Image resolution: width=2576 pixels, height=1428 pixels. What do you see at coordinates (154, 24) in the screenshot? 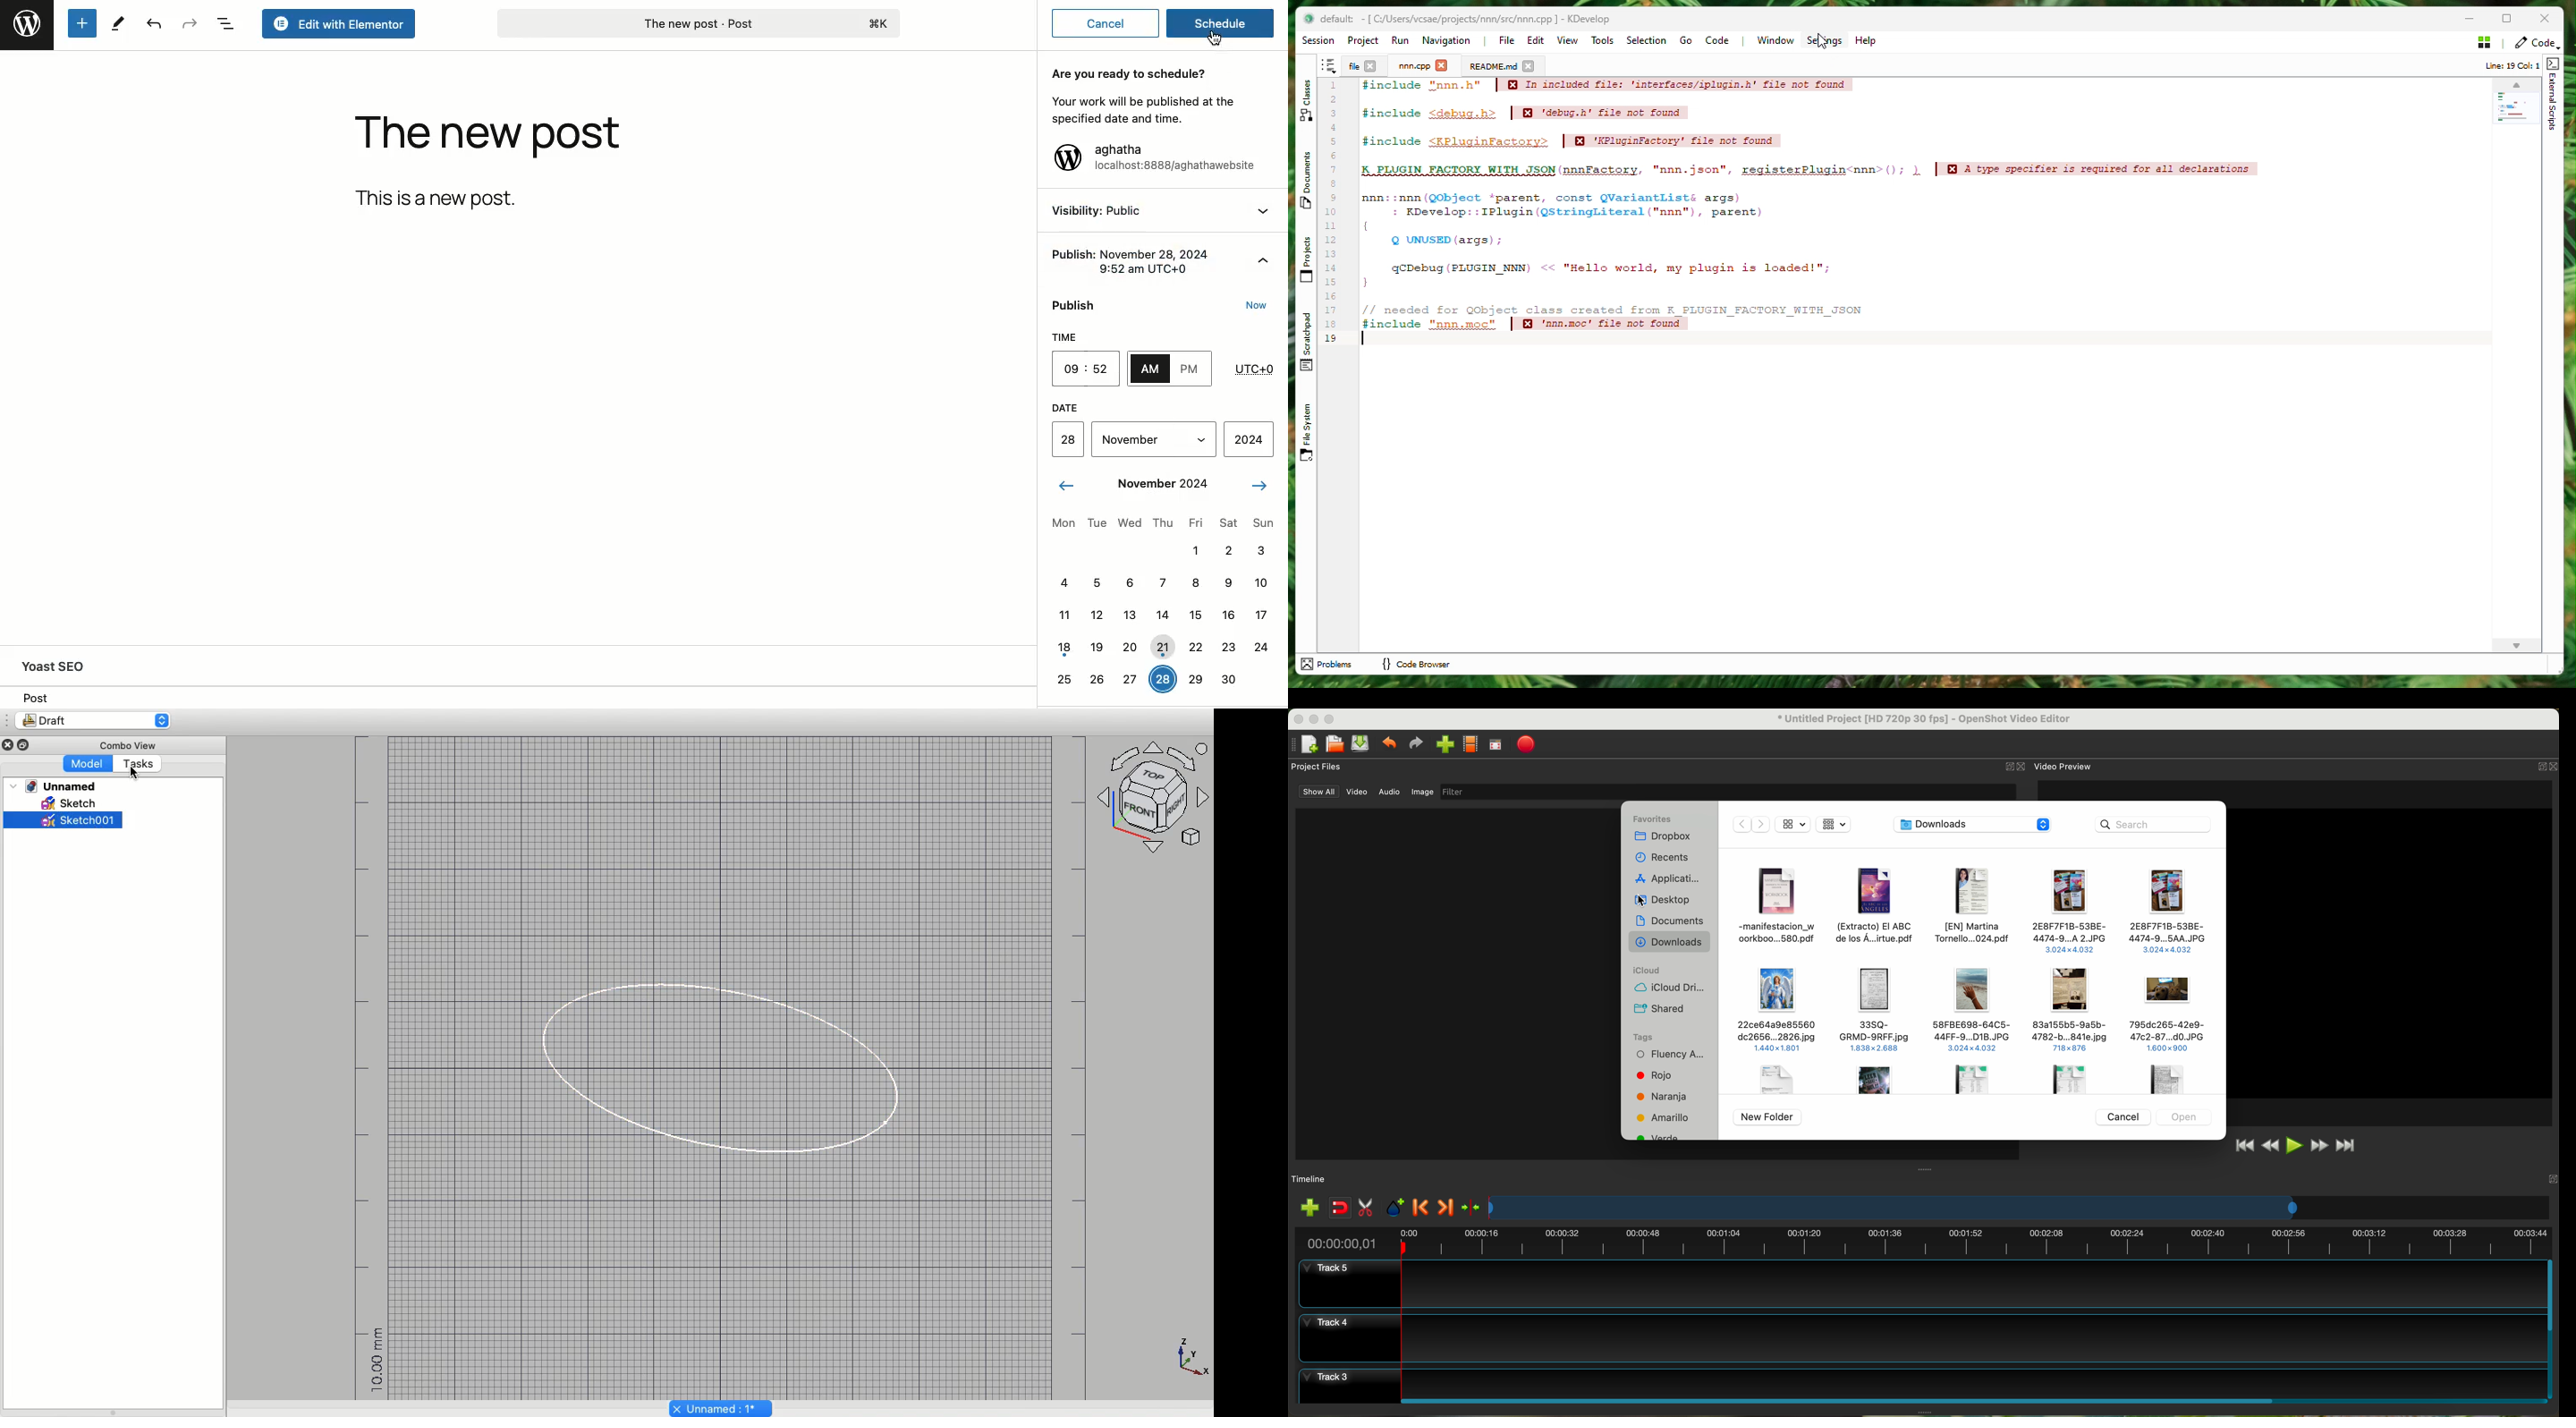
I see `Undo` at bounding box center [154, 24].